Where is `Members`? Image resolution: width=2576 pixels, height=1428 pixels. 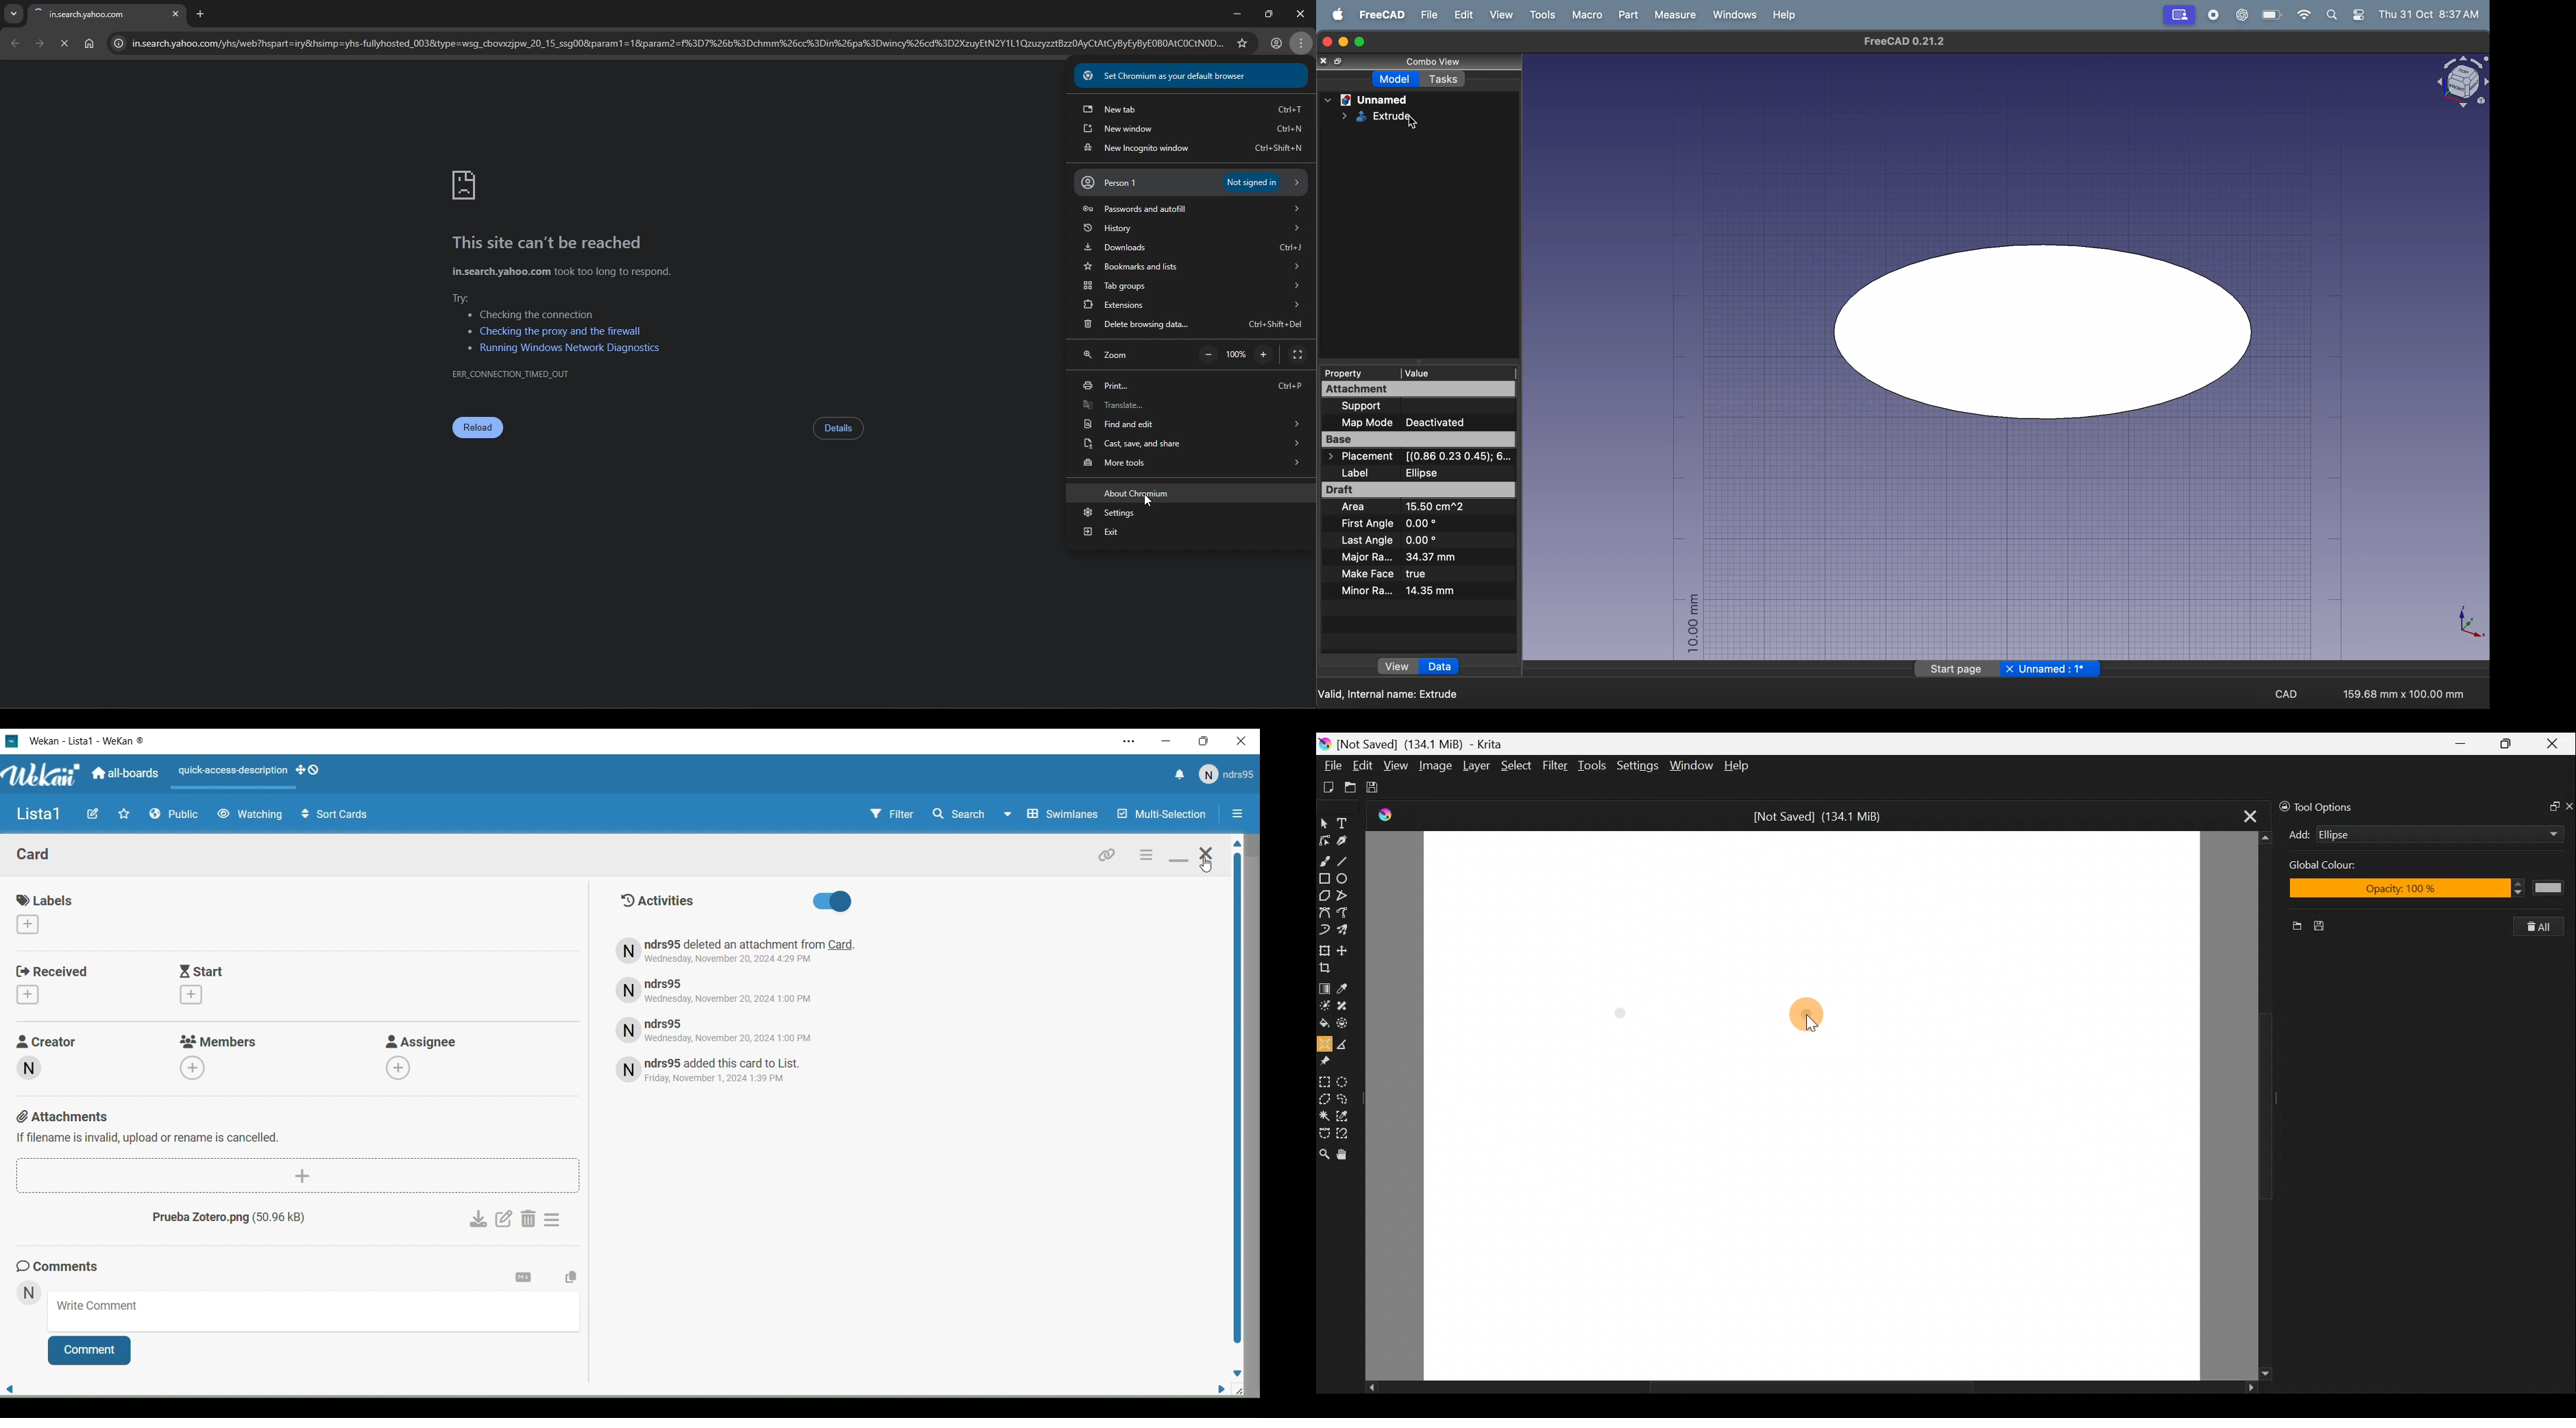 Members is located at coordinates (219, 1041).